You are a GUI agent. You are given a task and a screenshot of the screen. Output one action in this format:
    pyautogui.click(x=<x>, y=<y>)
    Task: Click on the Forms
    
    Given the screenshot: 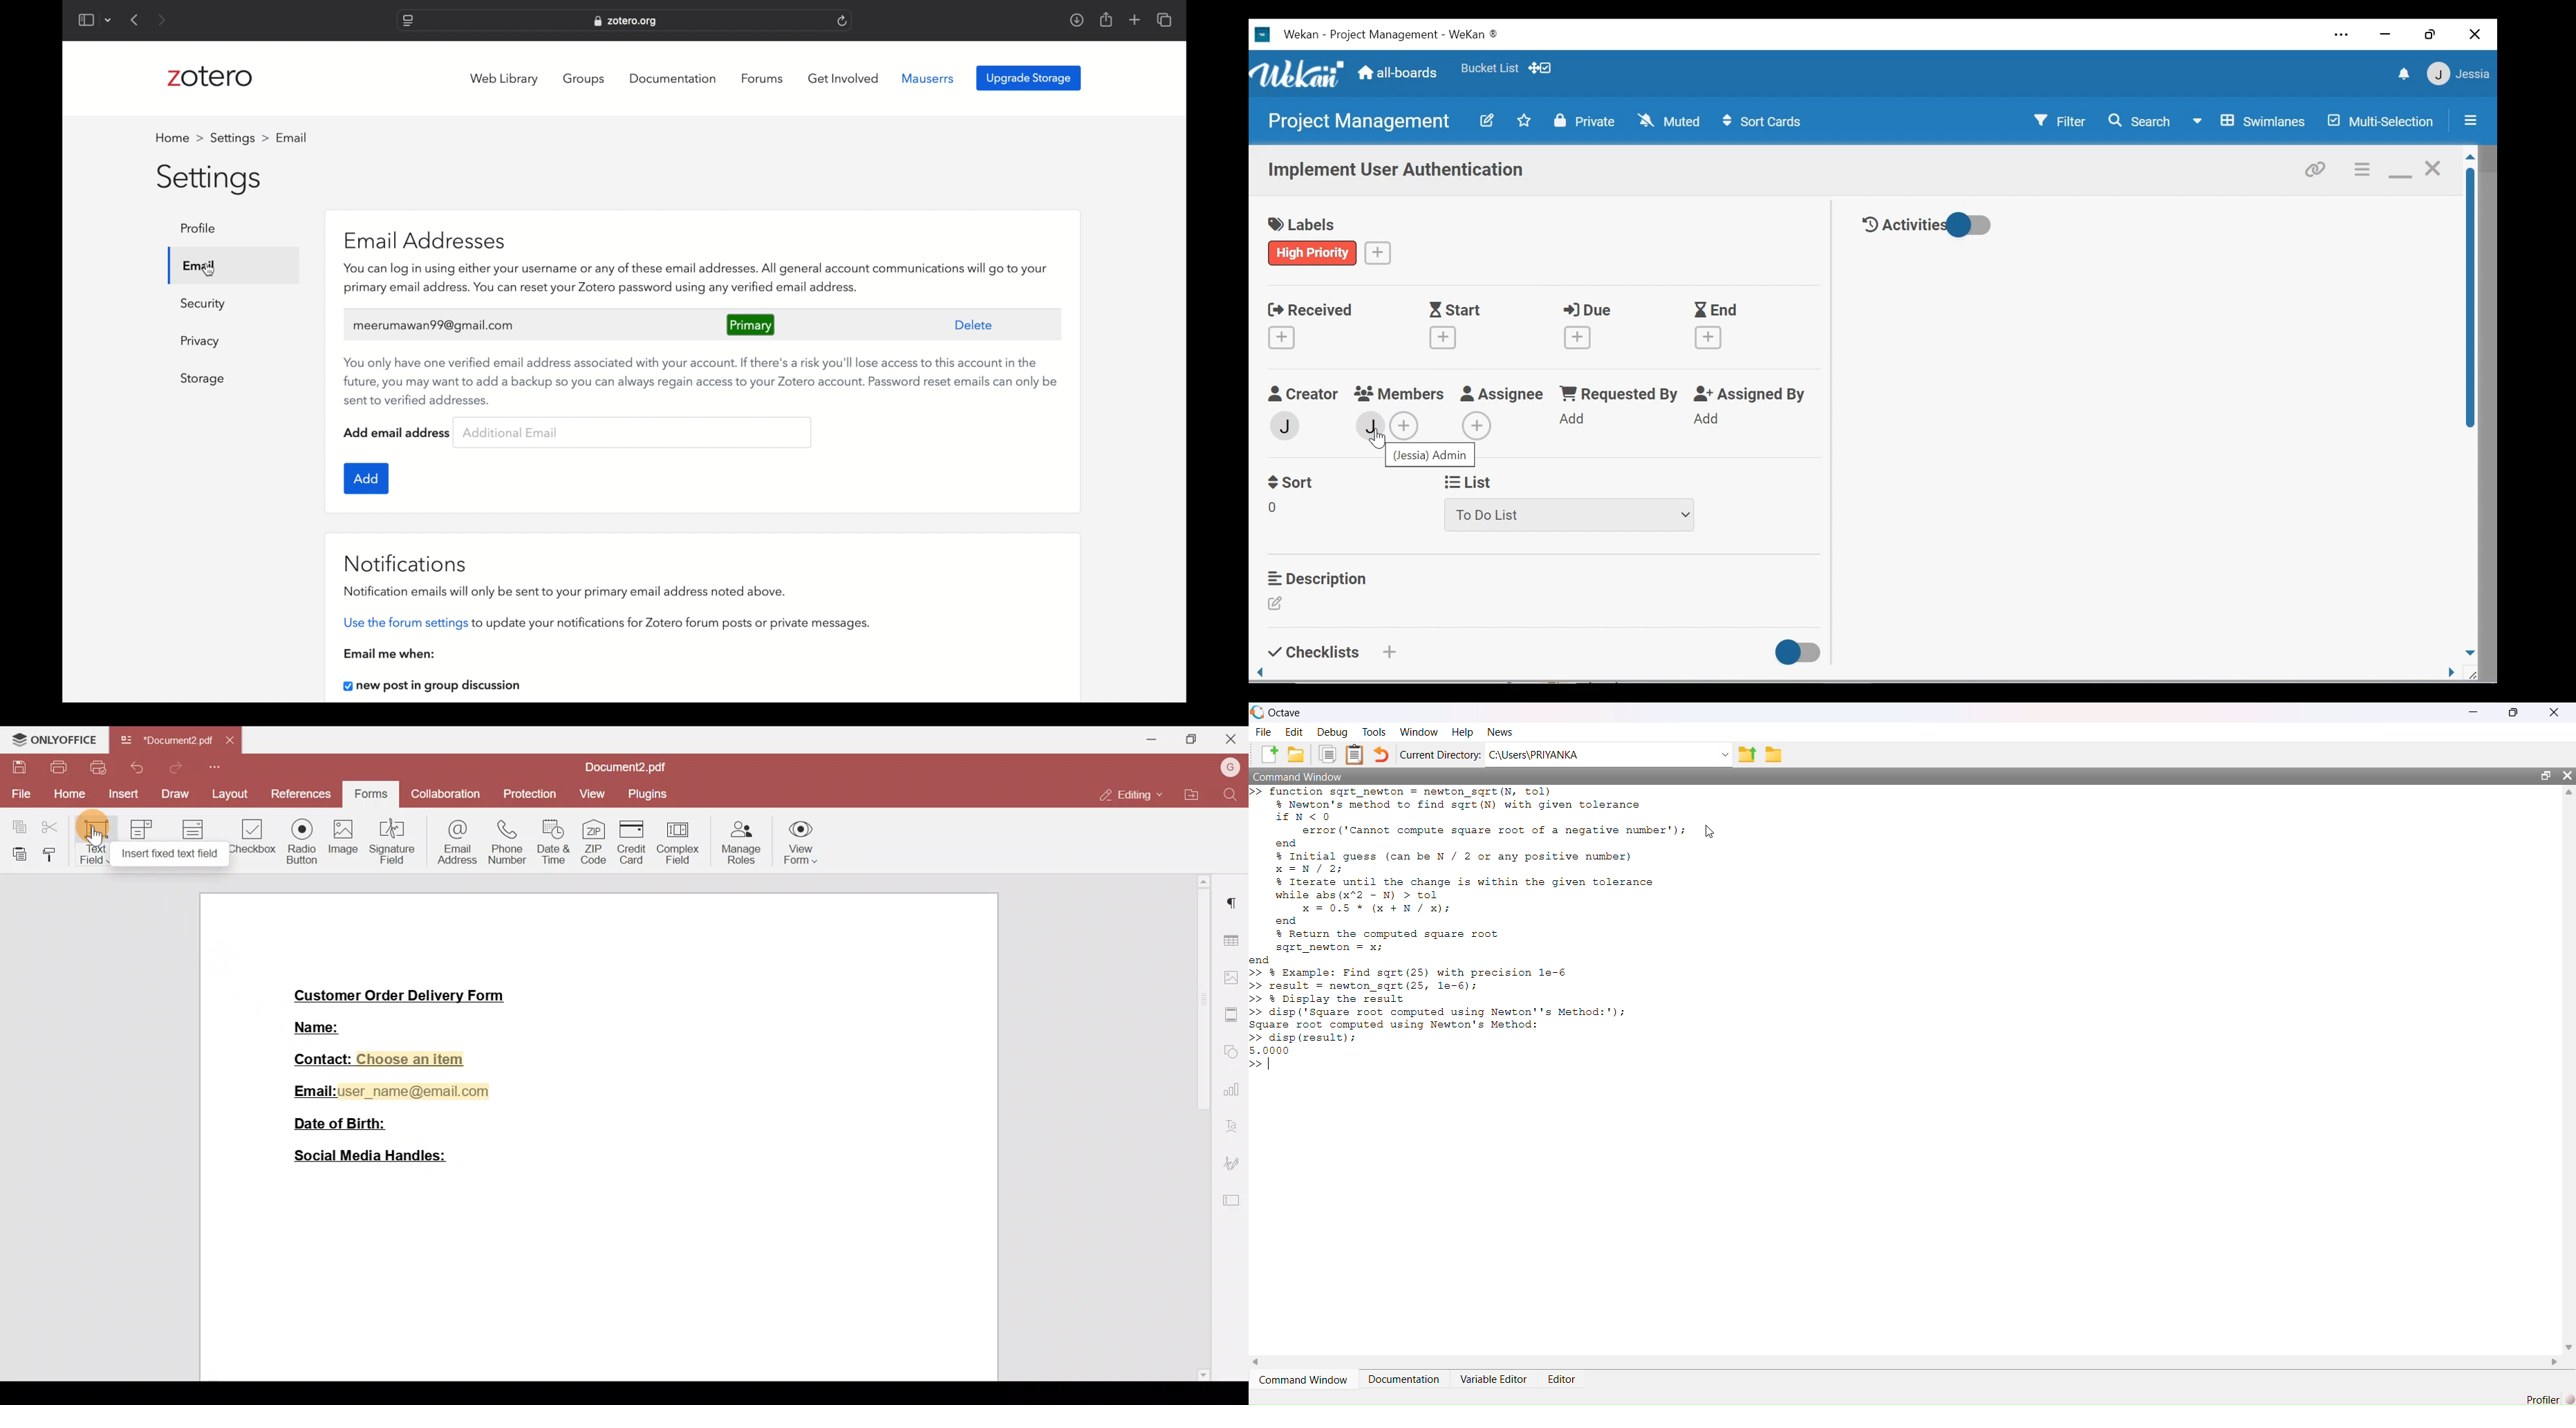 What is the action you would take?
    pyautogui.click(x=373, y=791)
    